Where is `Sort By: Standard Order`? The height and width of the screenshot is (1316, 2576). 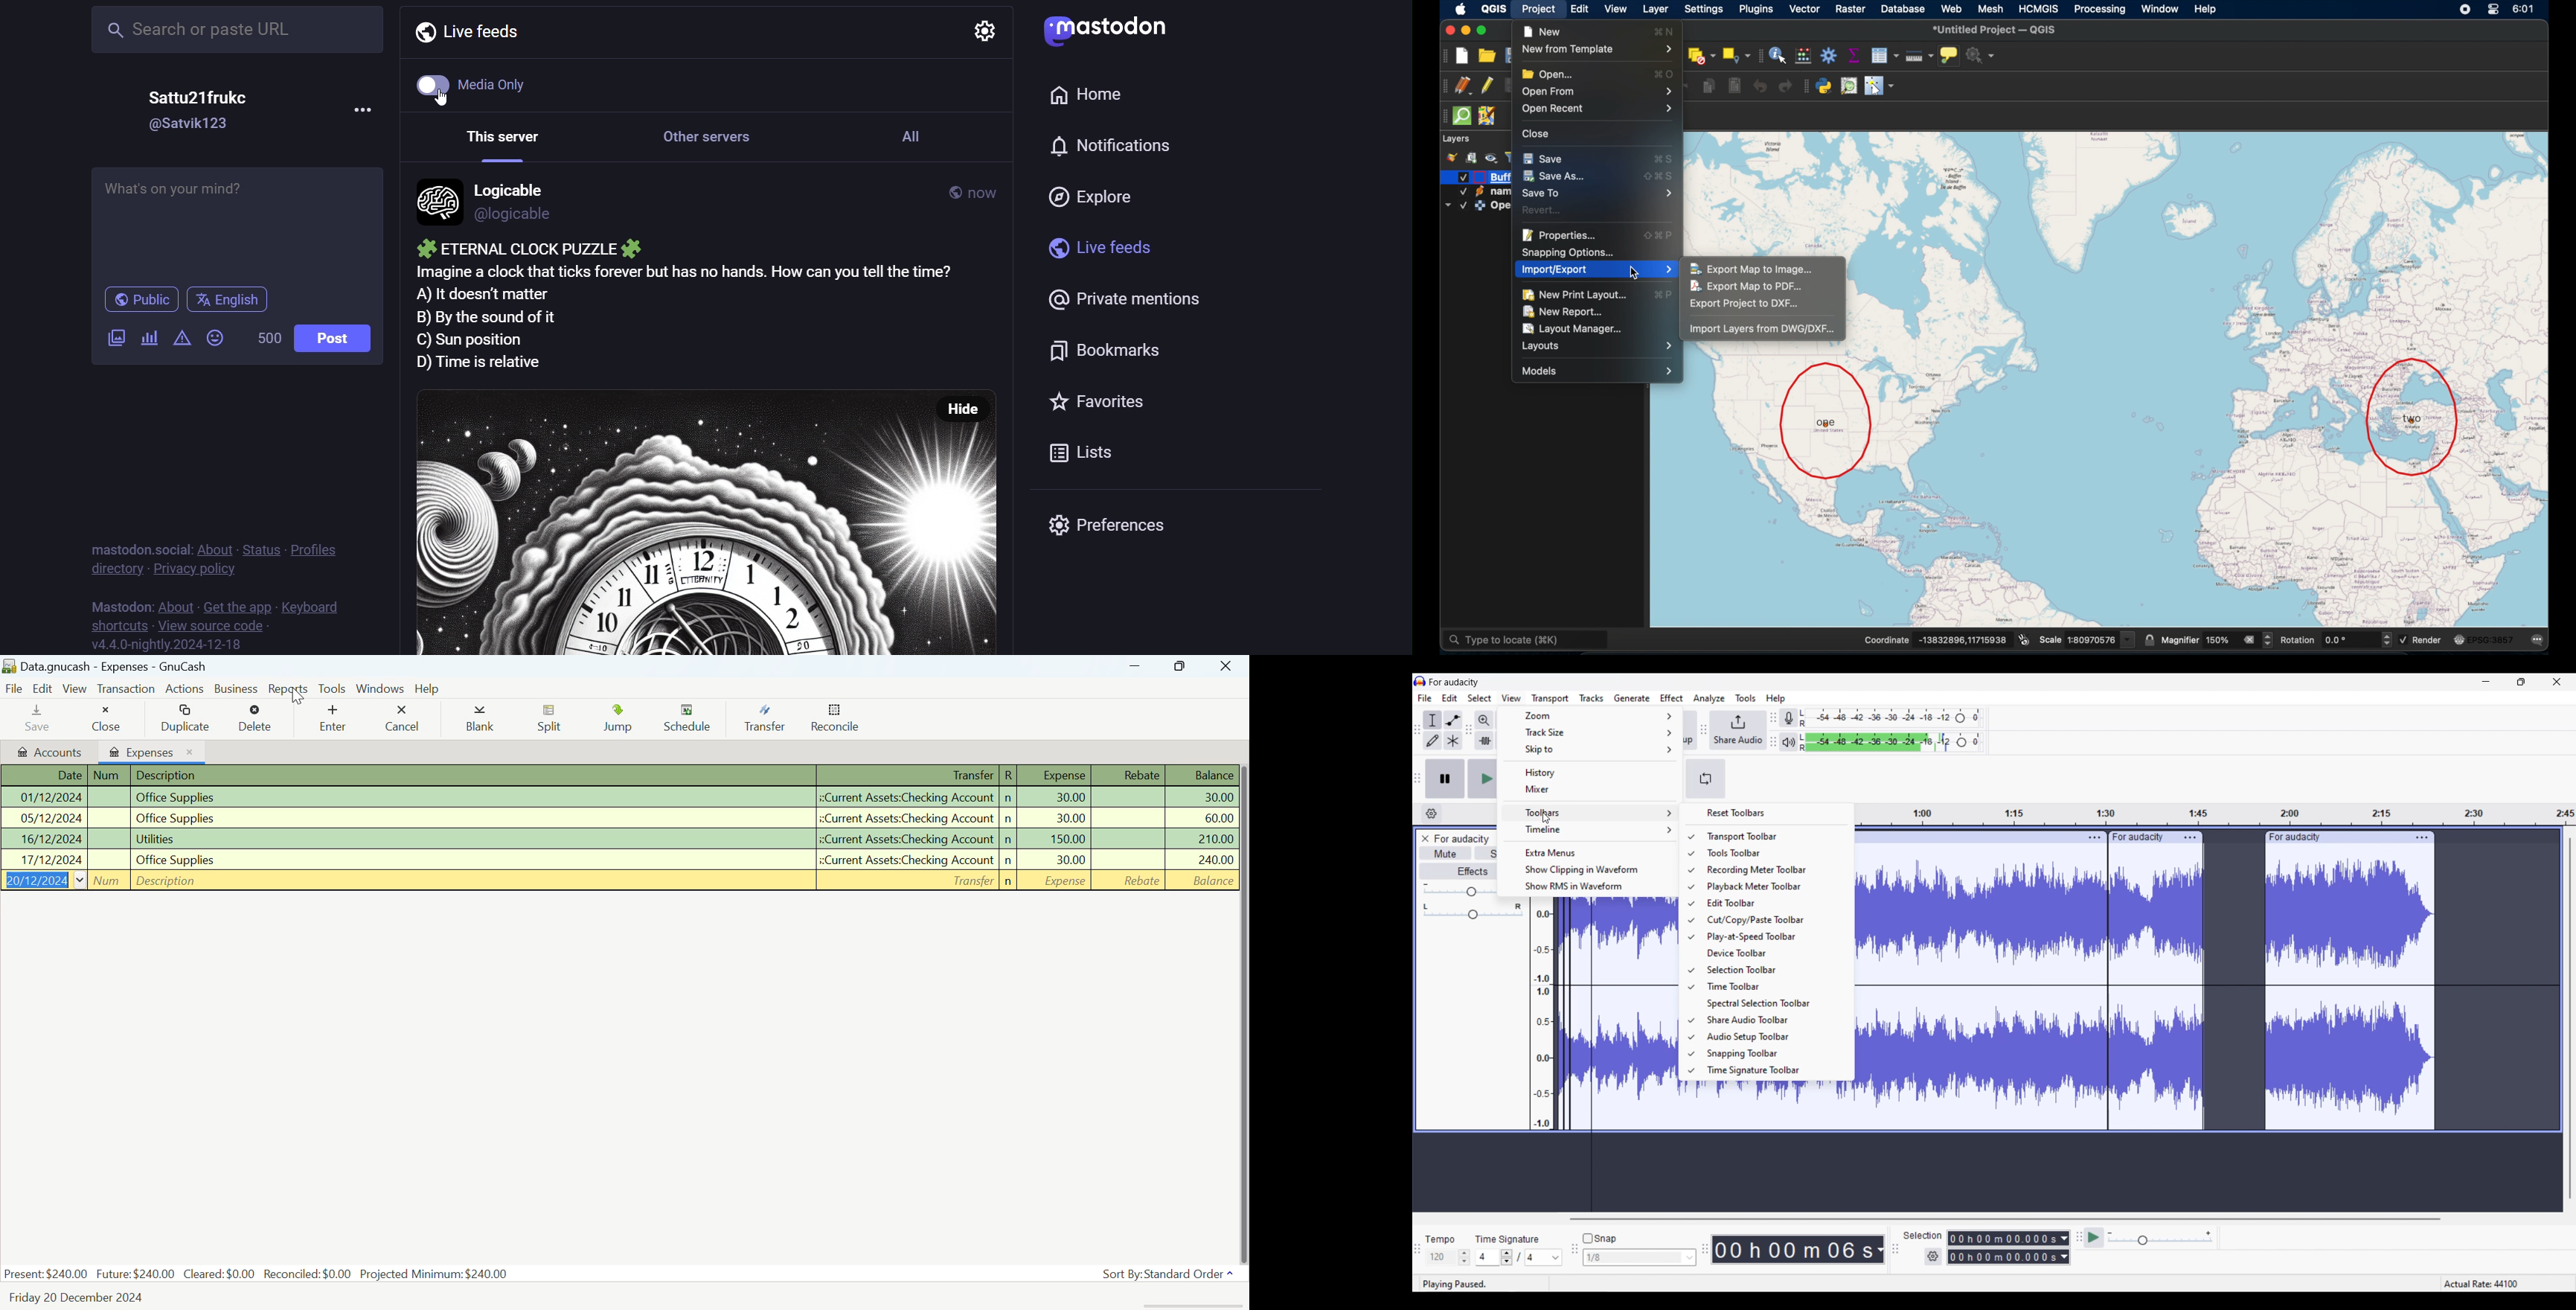
Sort By: Standard Order is located at coordinates (1161, 1274).